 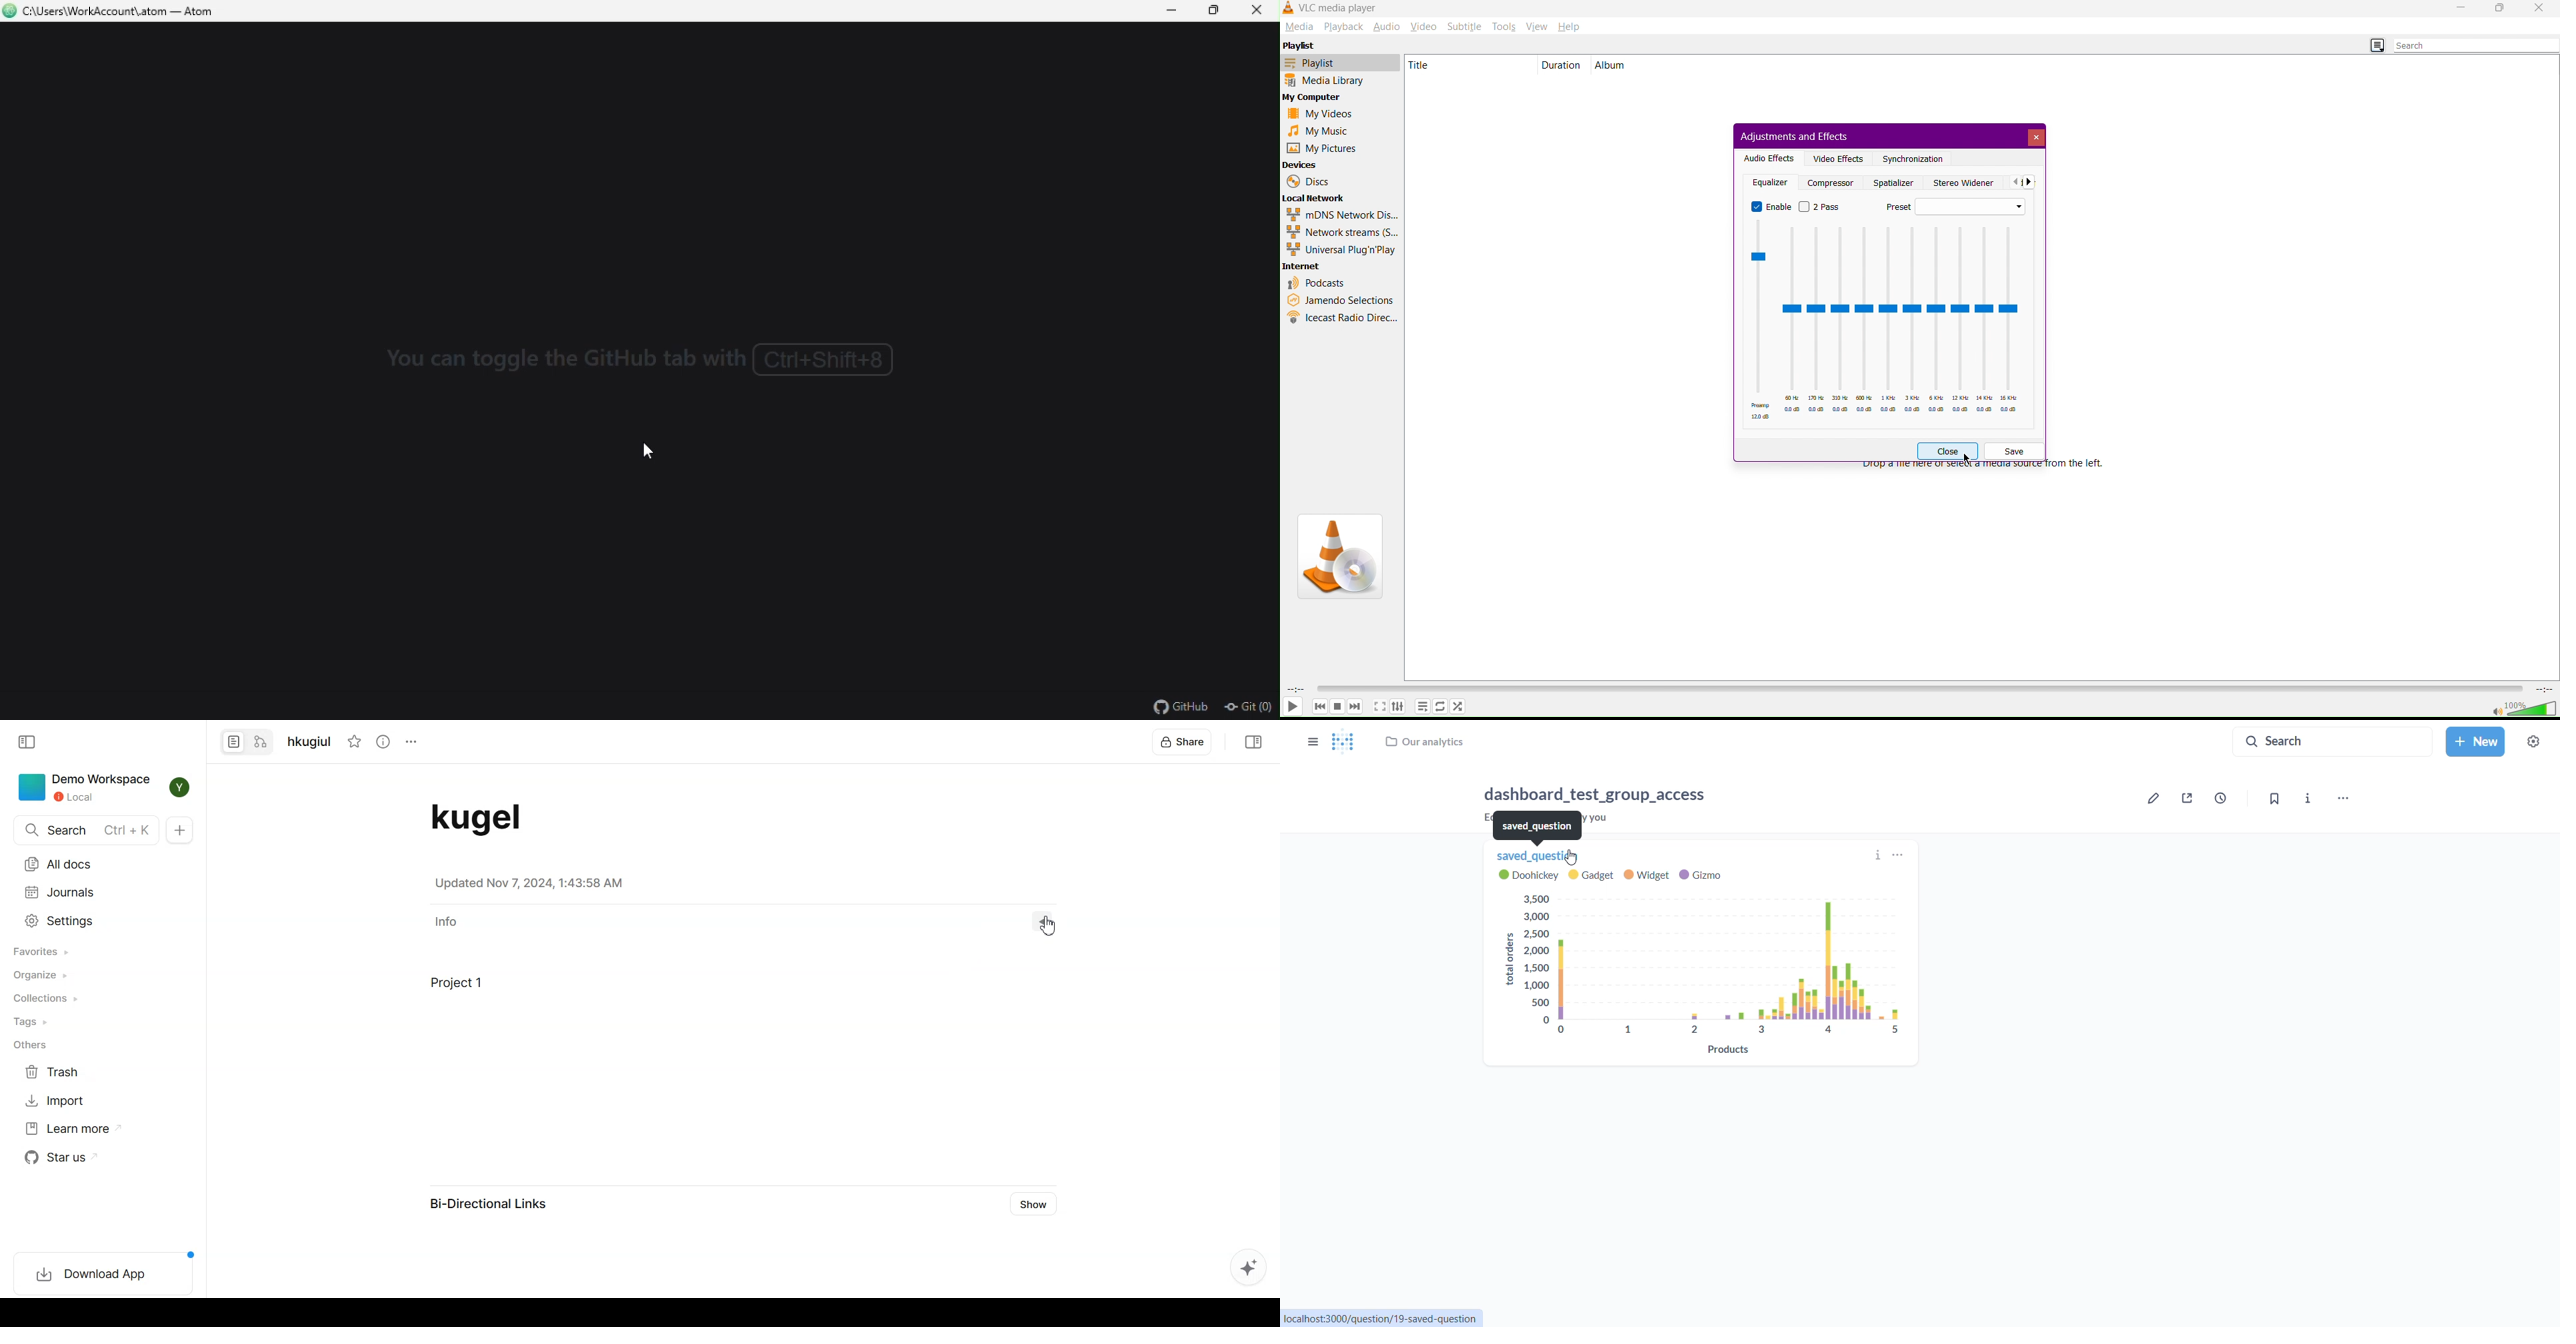 What do you see at coordinates (1341, 81) in the screenshot?
I see `Media Library` at bounding box center [1341, 81].